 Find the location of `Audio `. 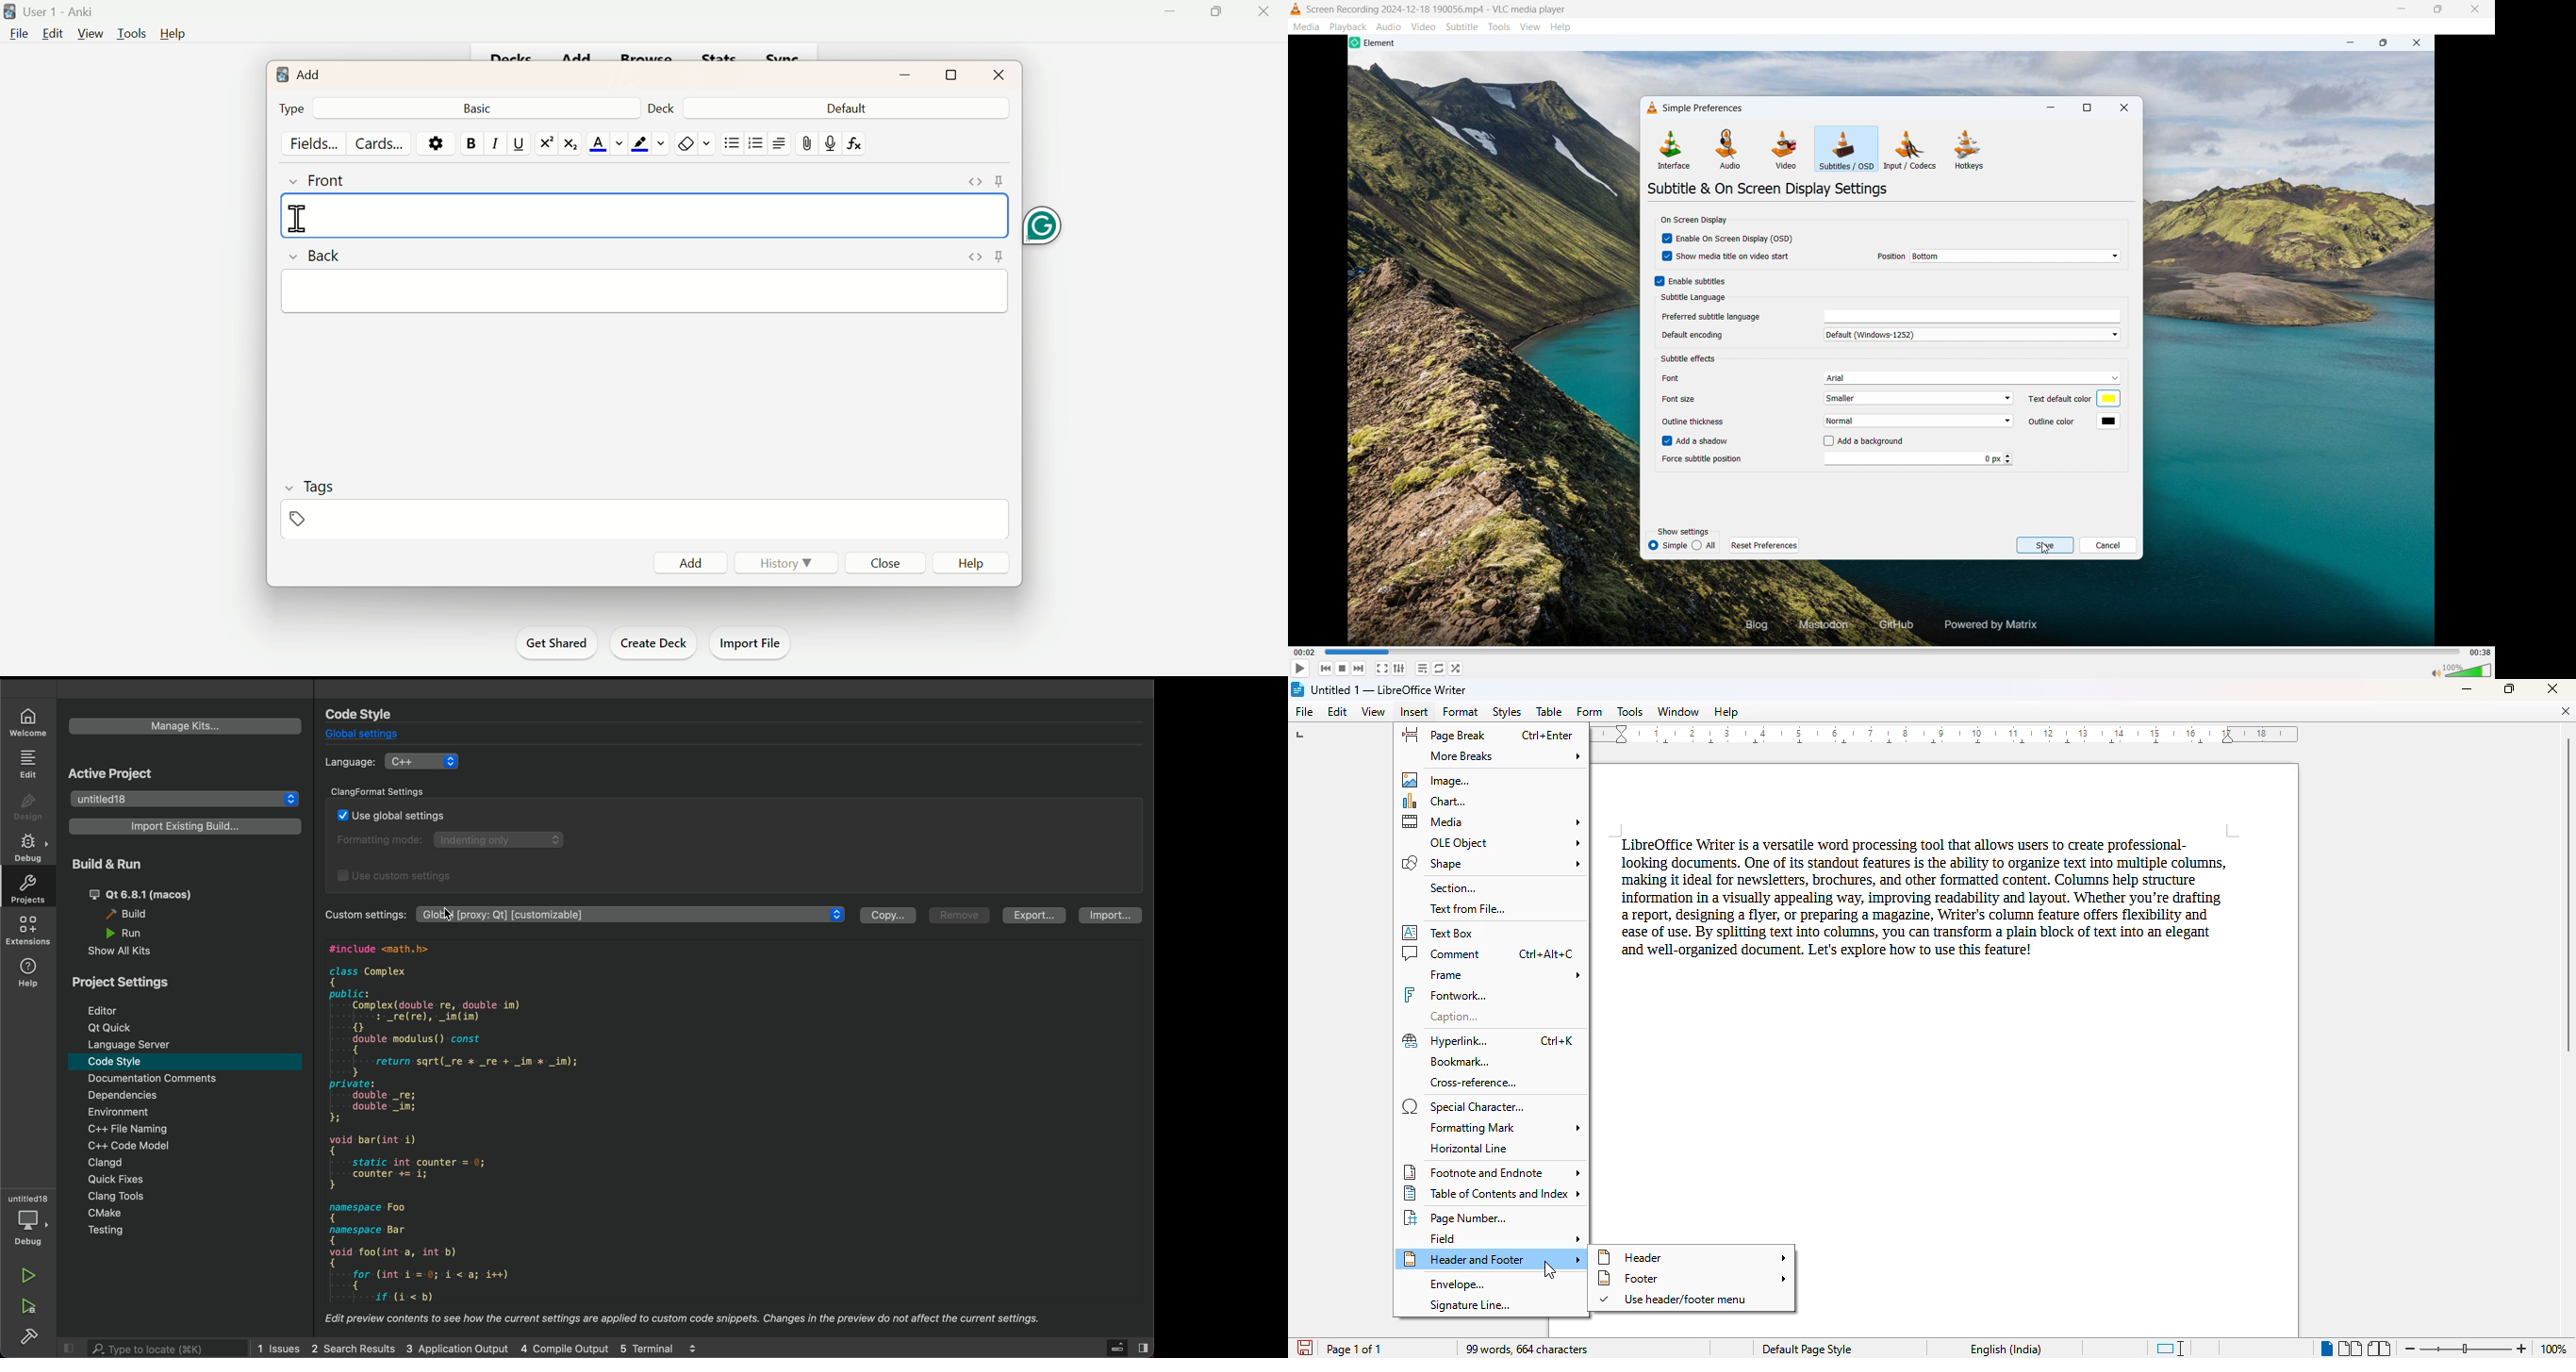

Audio  is located at coordinates (1730, 149).